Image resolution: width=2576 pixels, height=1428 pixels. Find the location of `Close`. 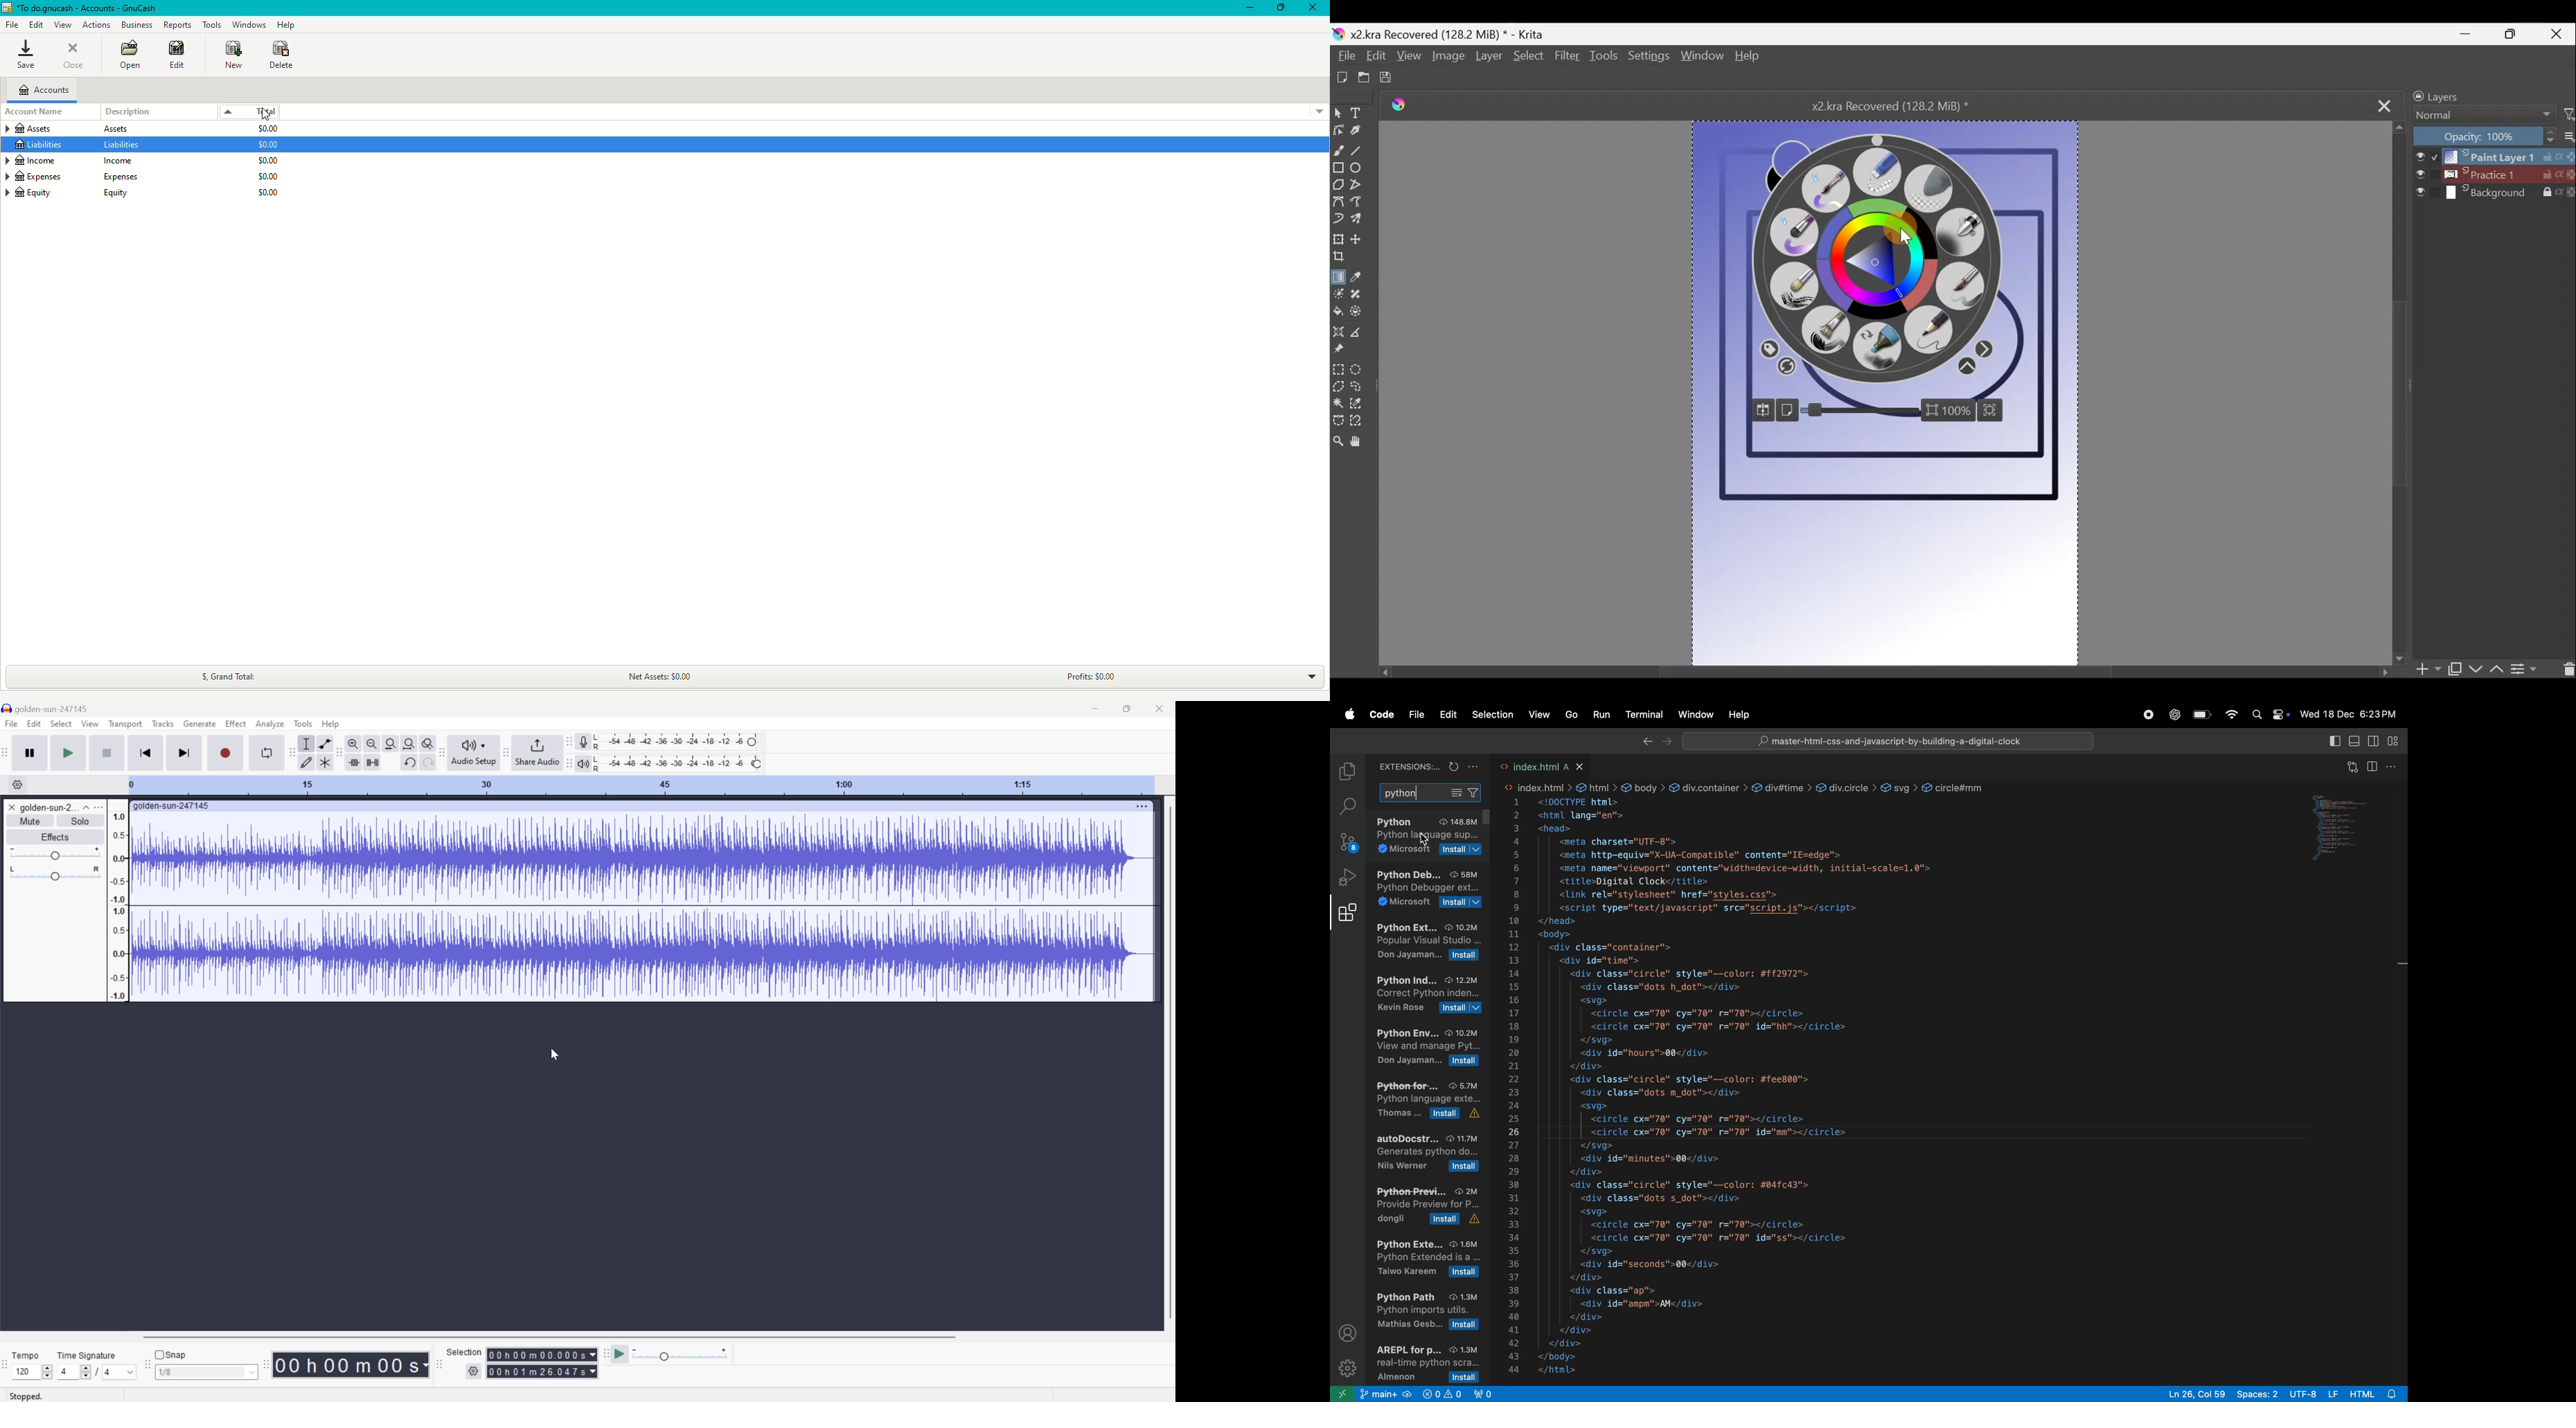

Close is located at coordinates (1315, 8).